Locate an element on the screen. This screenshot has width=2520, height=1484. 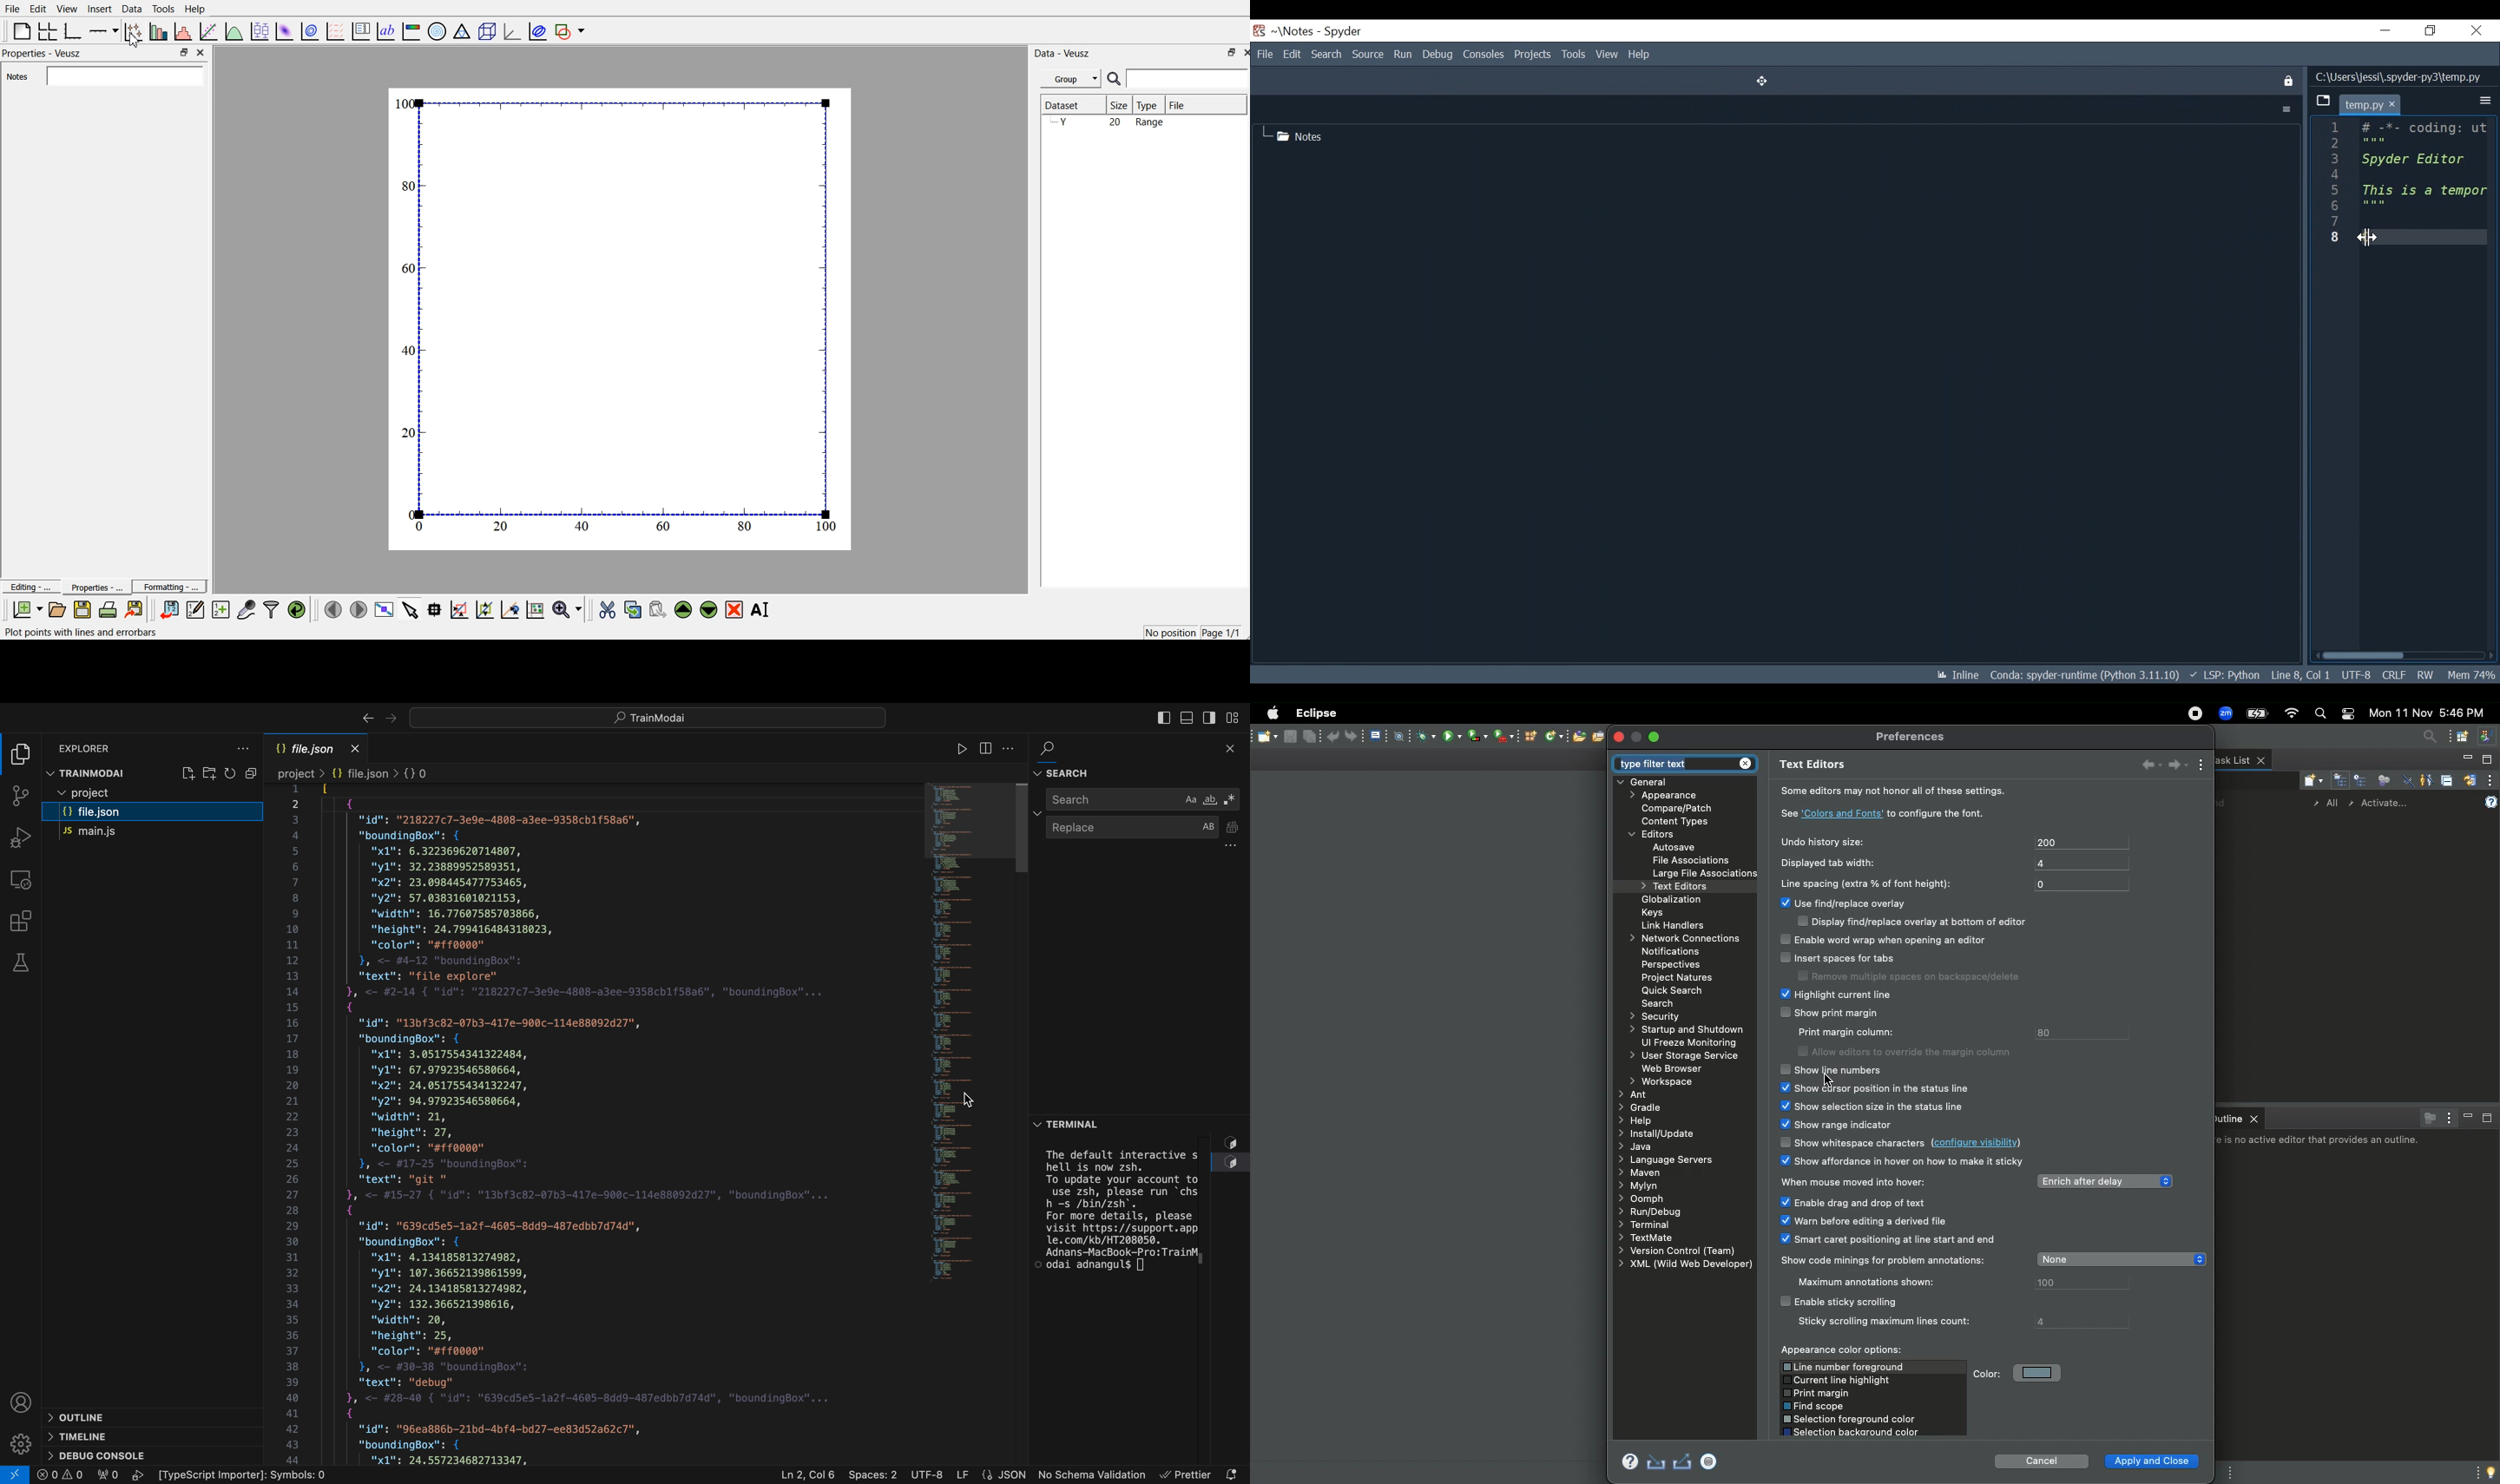
Line spacing is located at coordinates (1872, 883).